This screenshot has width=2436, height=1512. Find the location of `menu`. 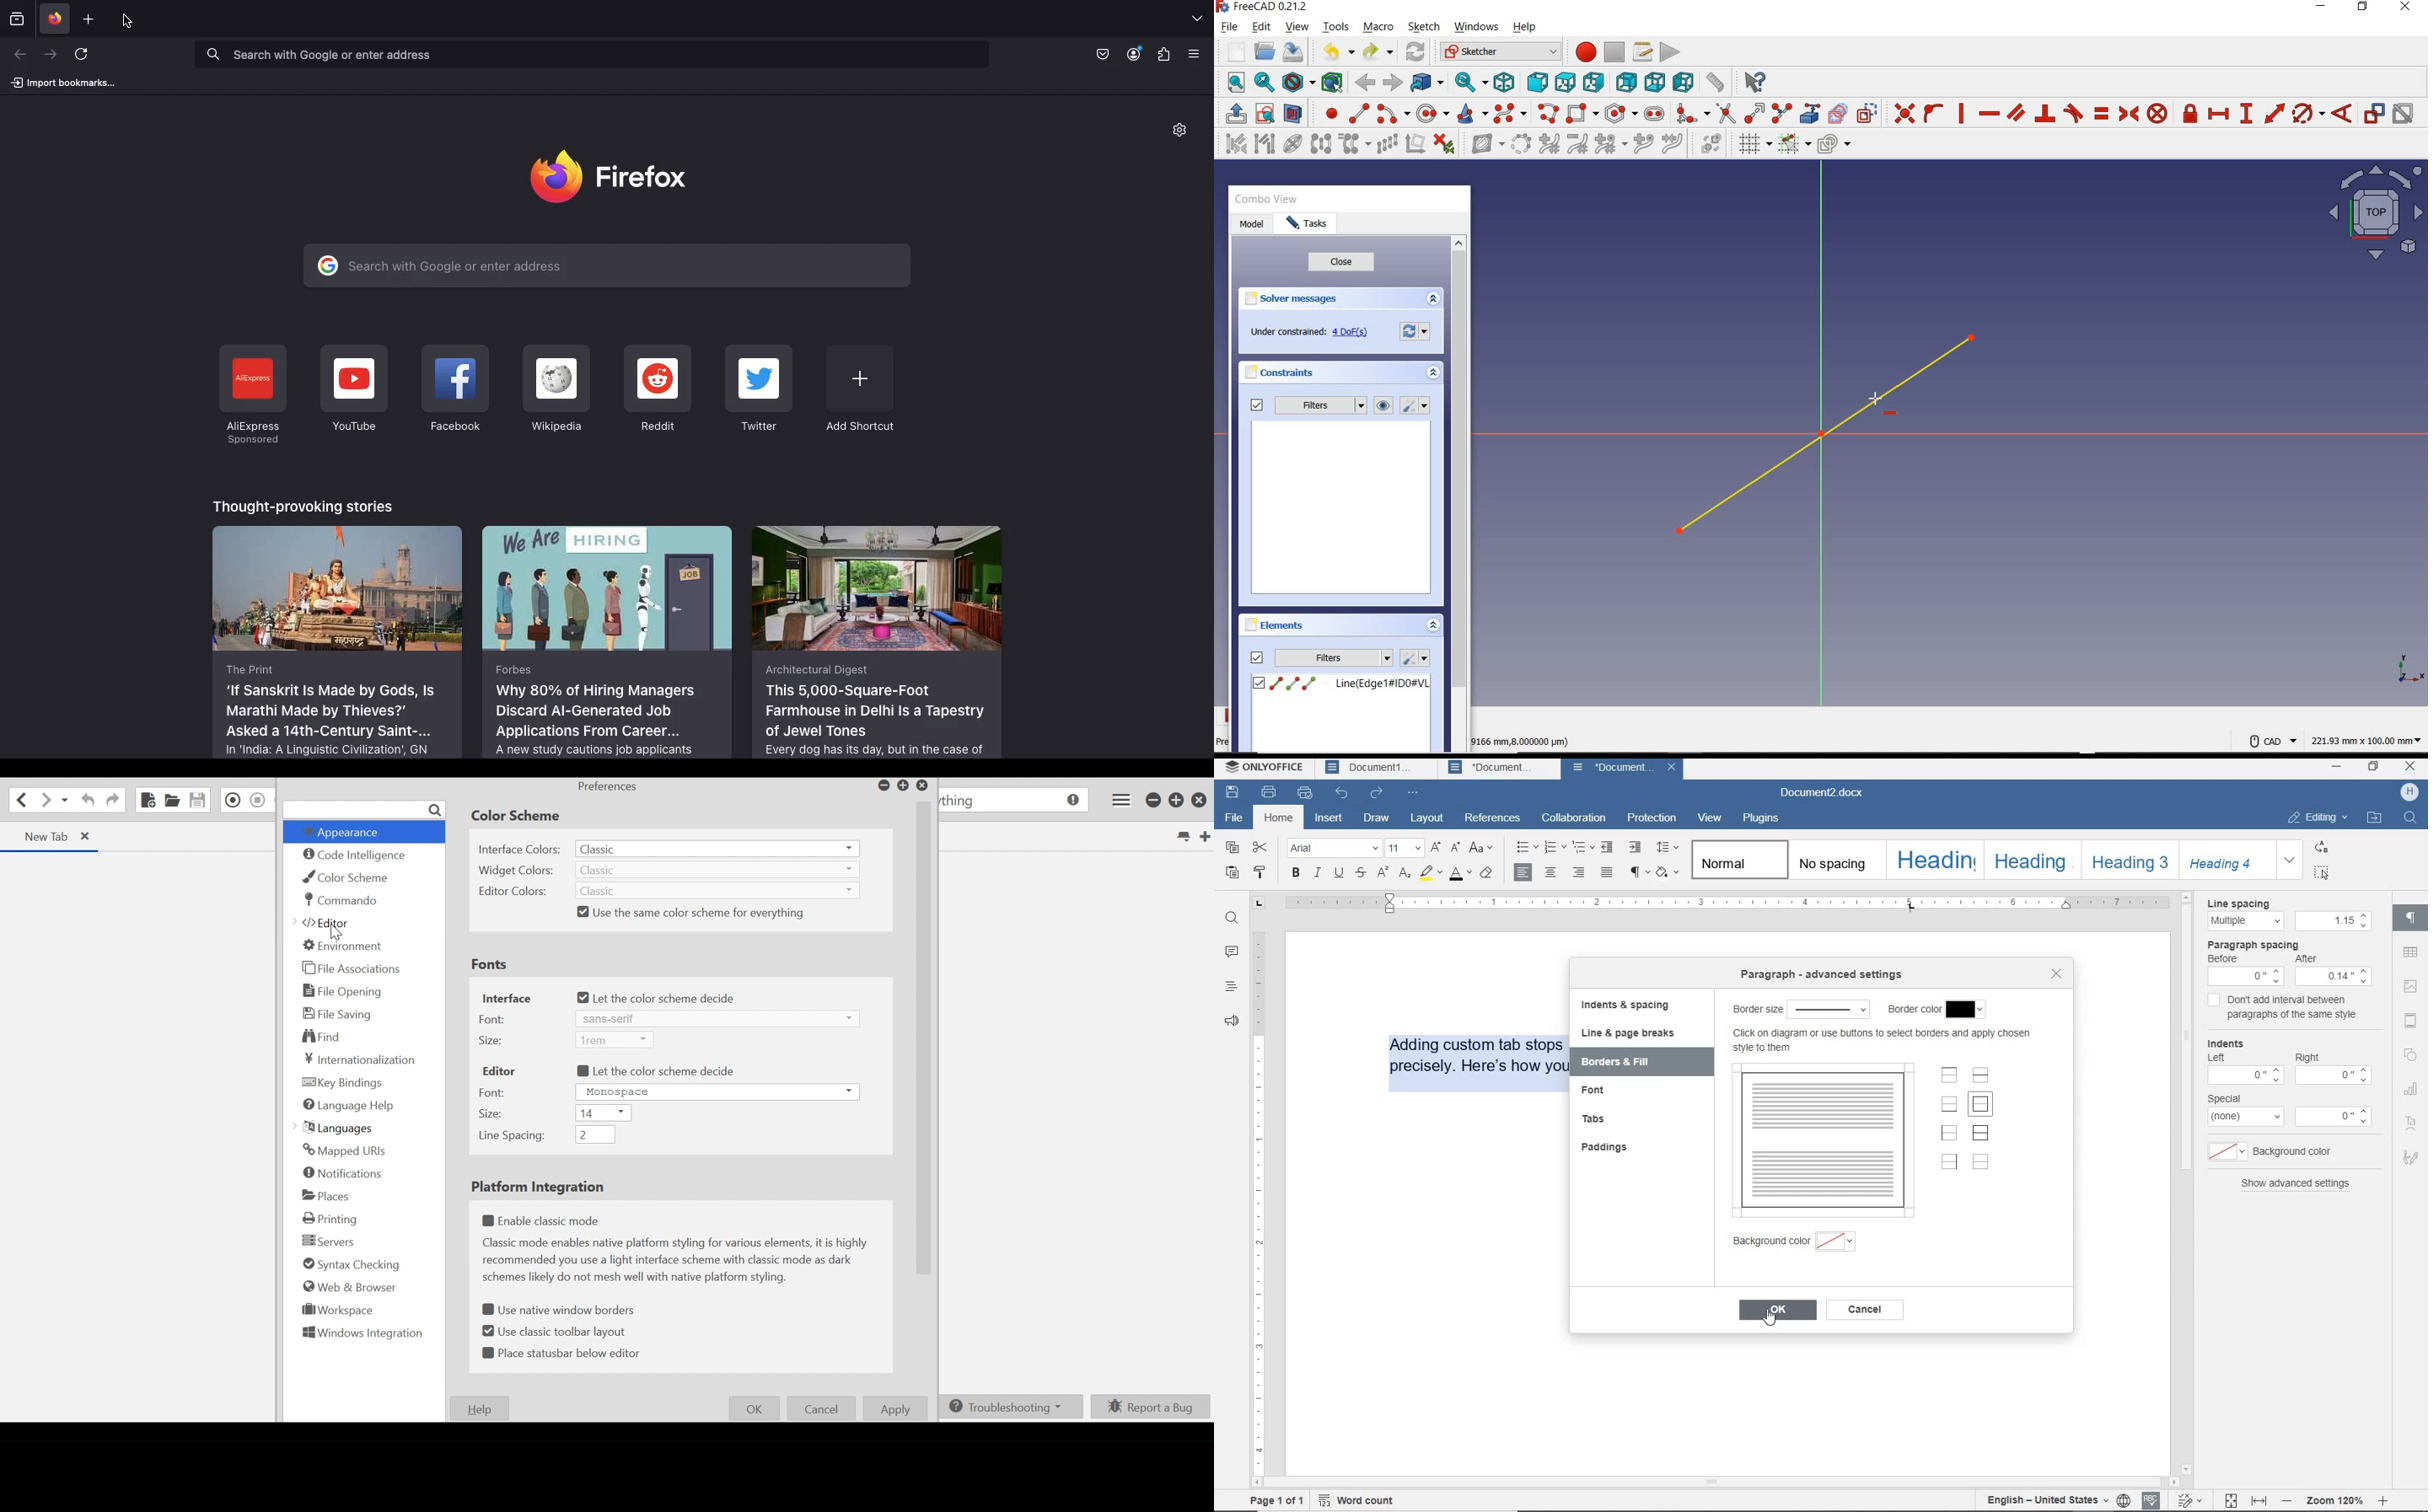

menu is located at coordinates (2246, 1118).